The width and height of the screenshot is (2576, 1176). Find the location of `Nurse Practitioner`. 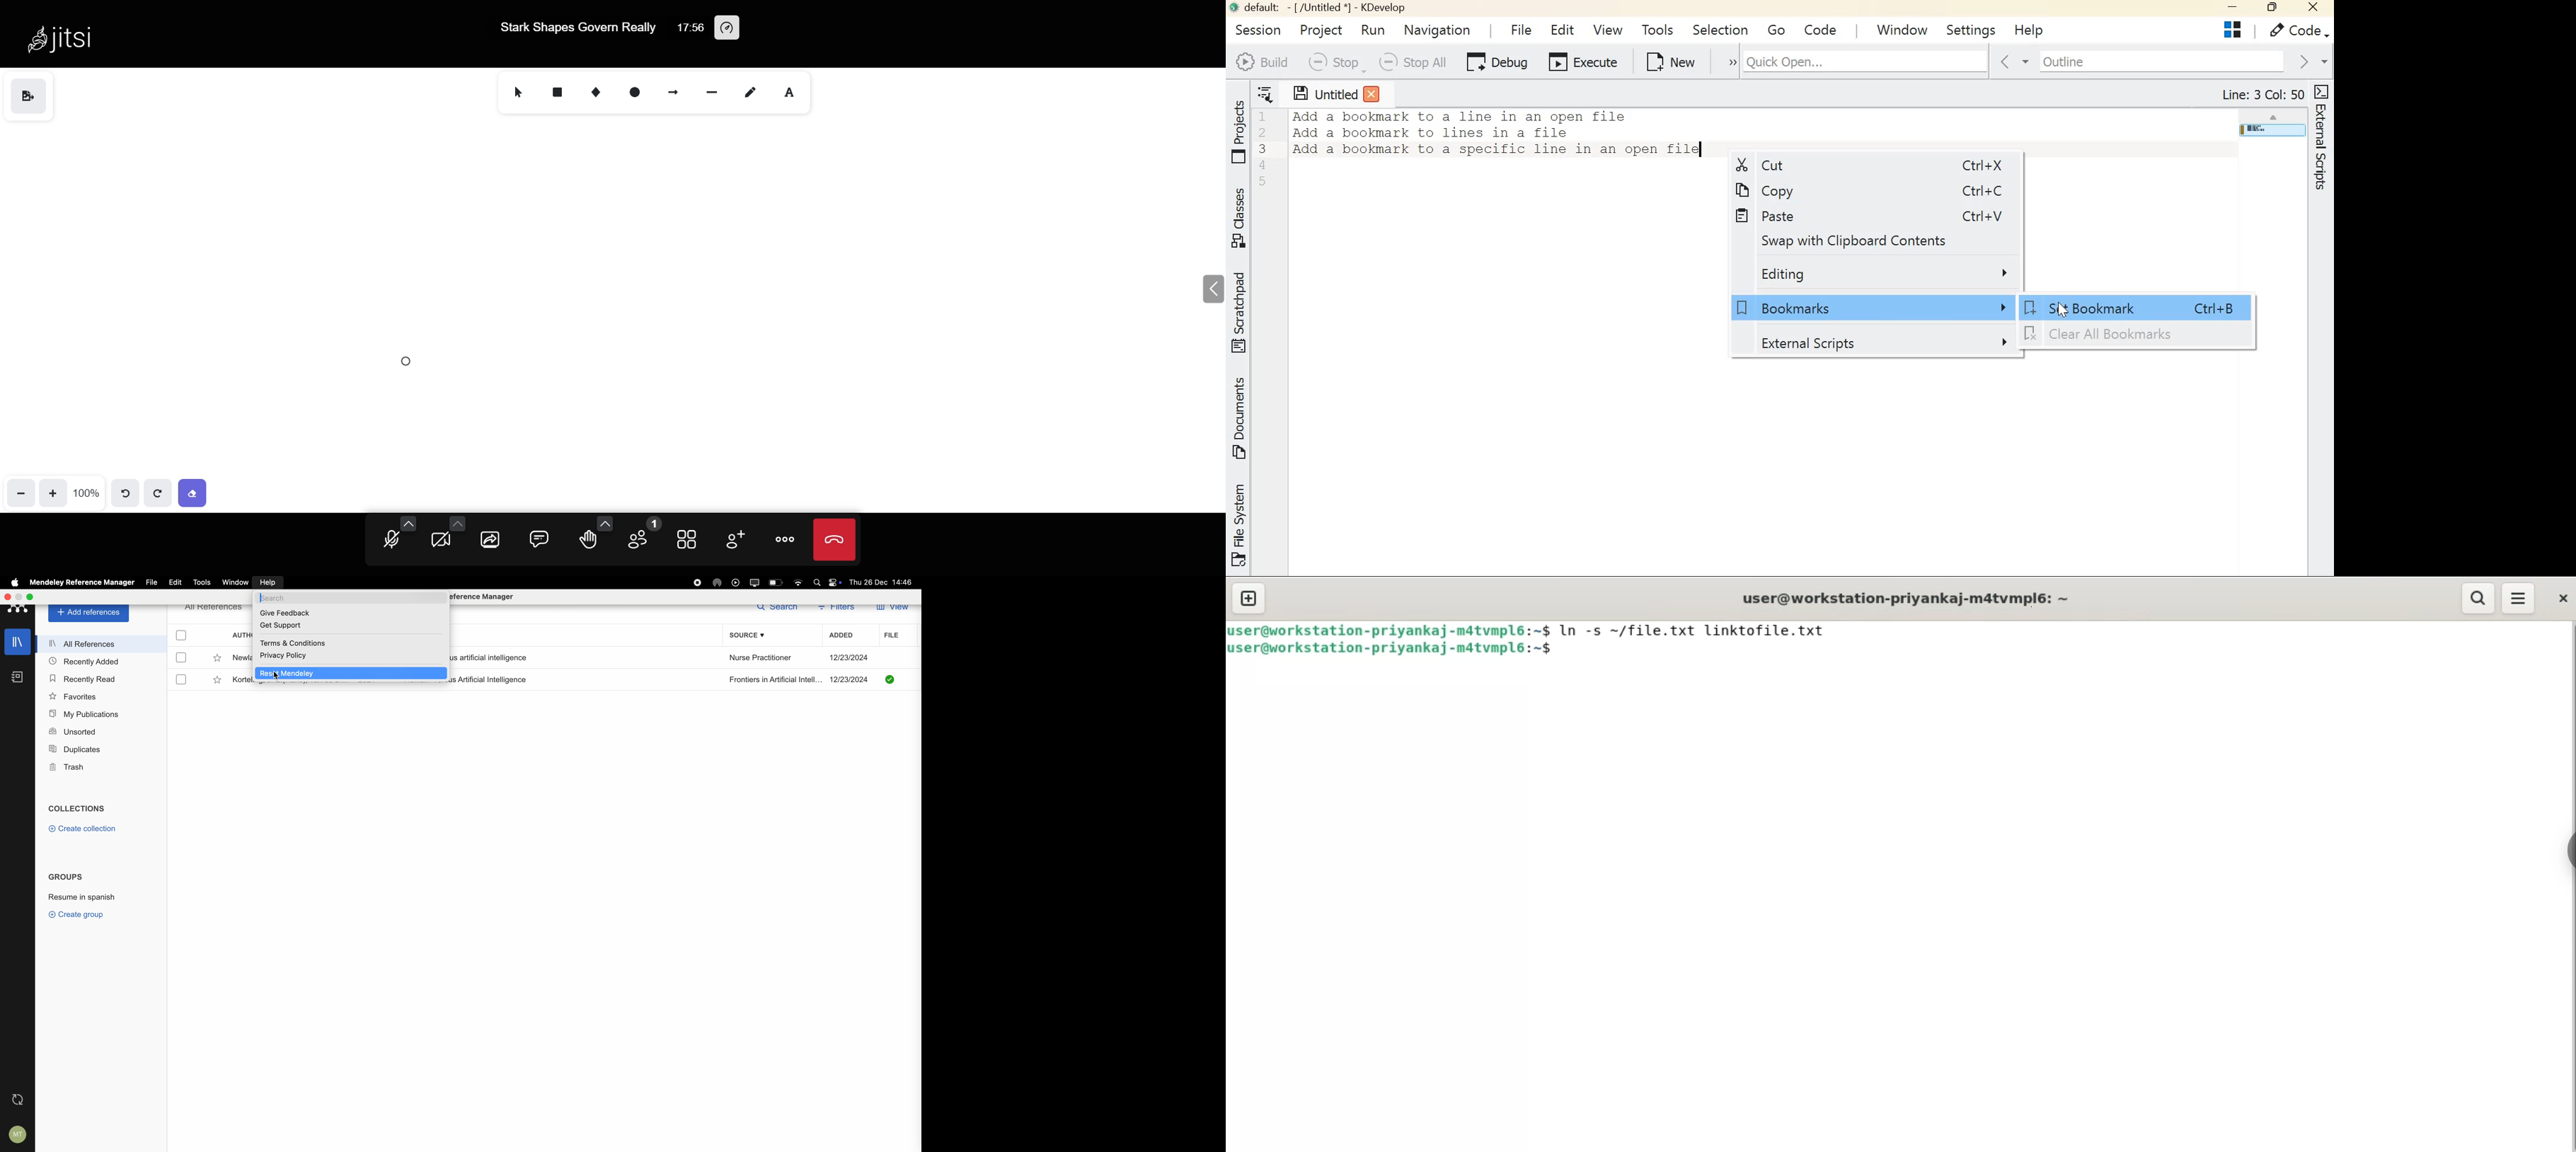

Nurse Practitioner is located at coordinates (762, 660).